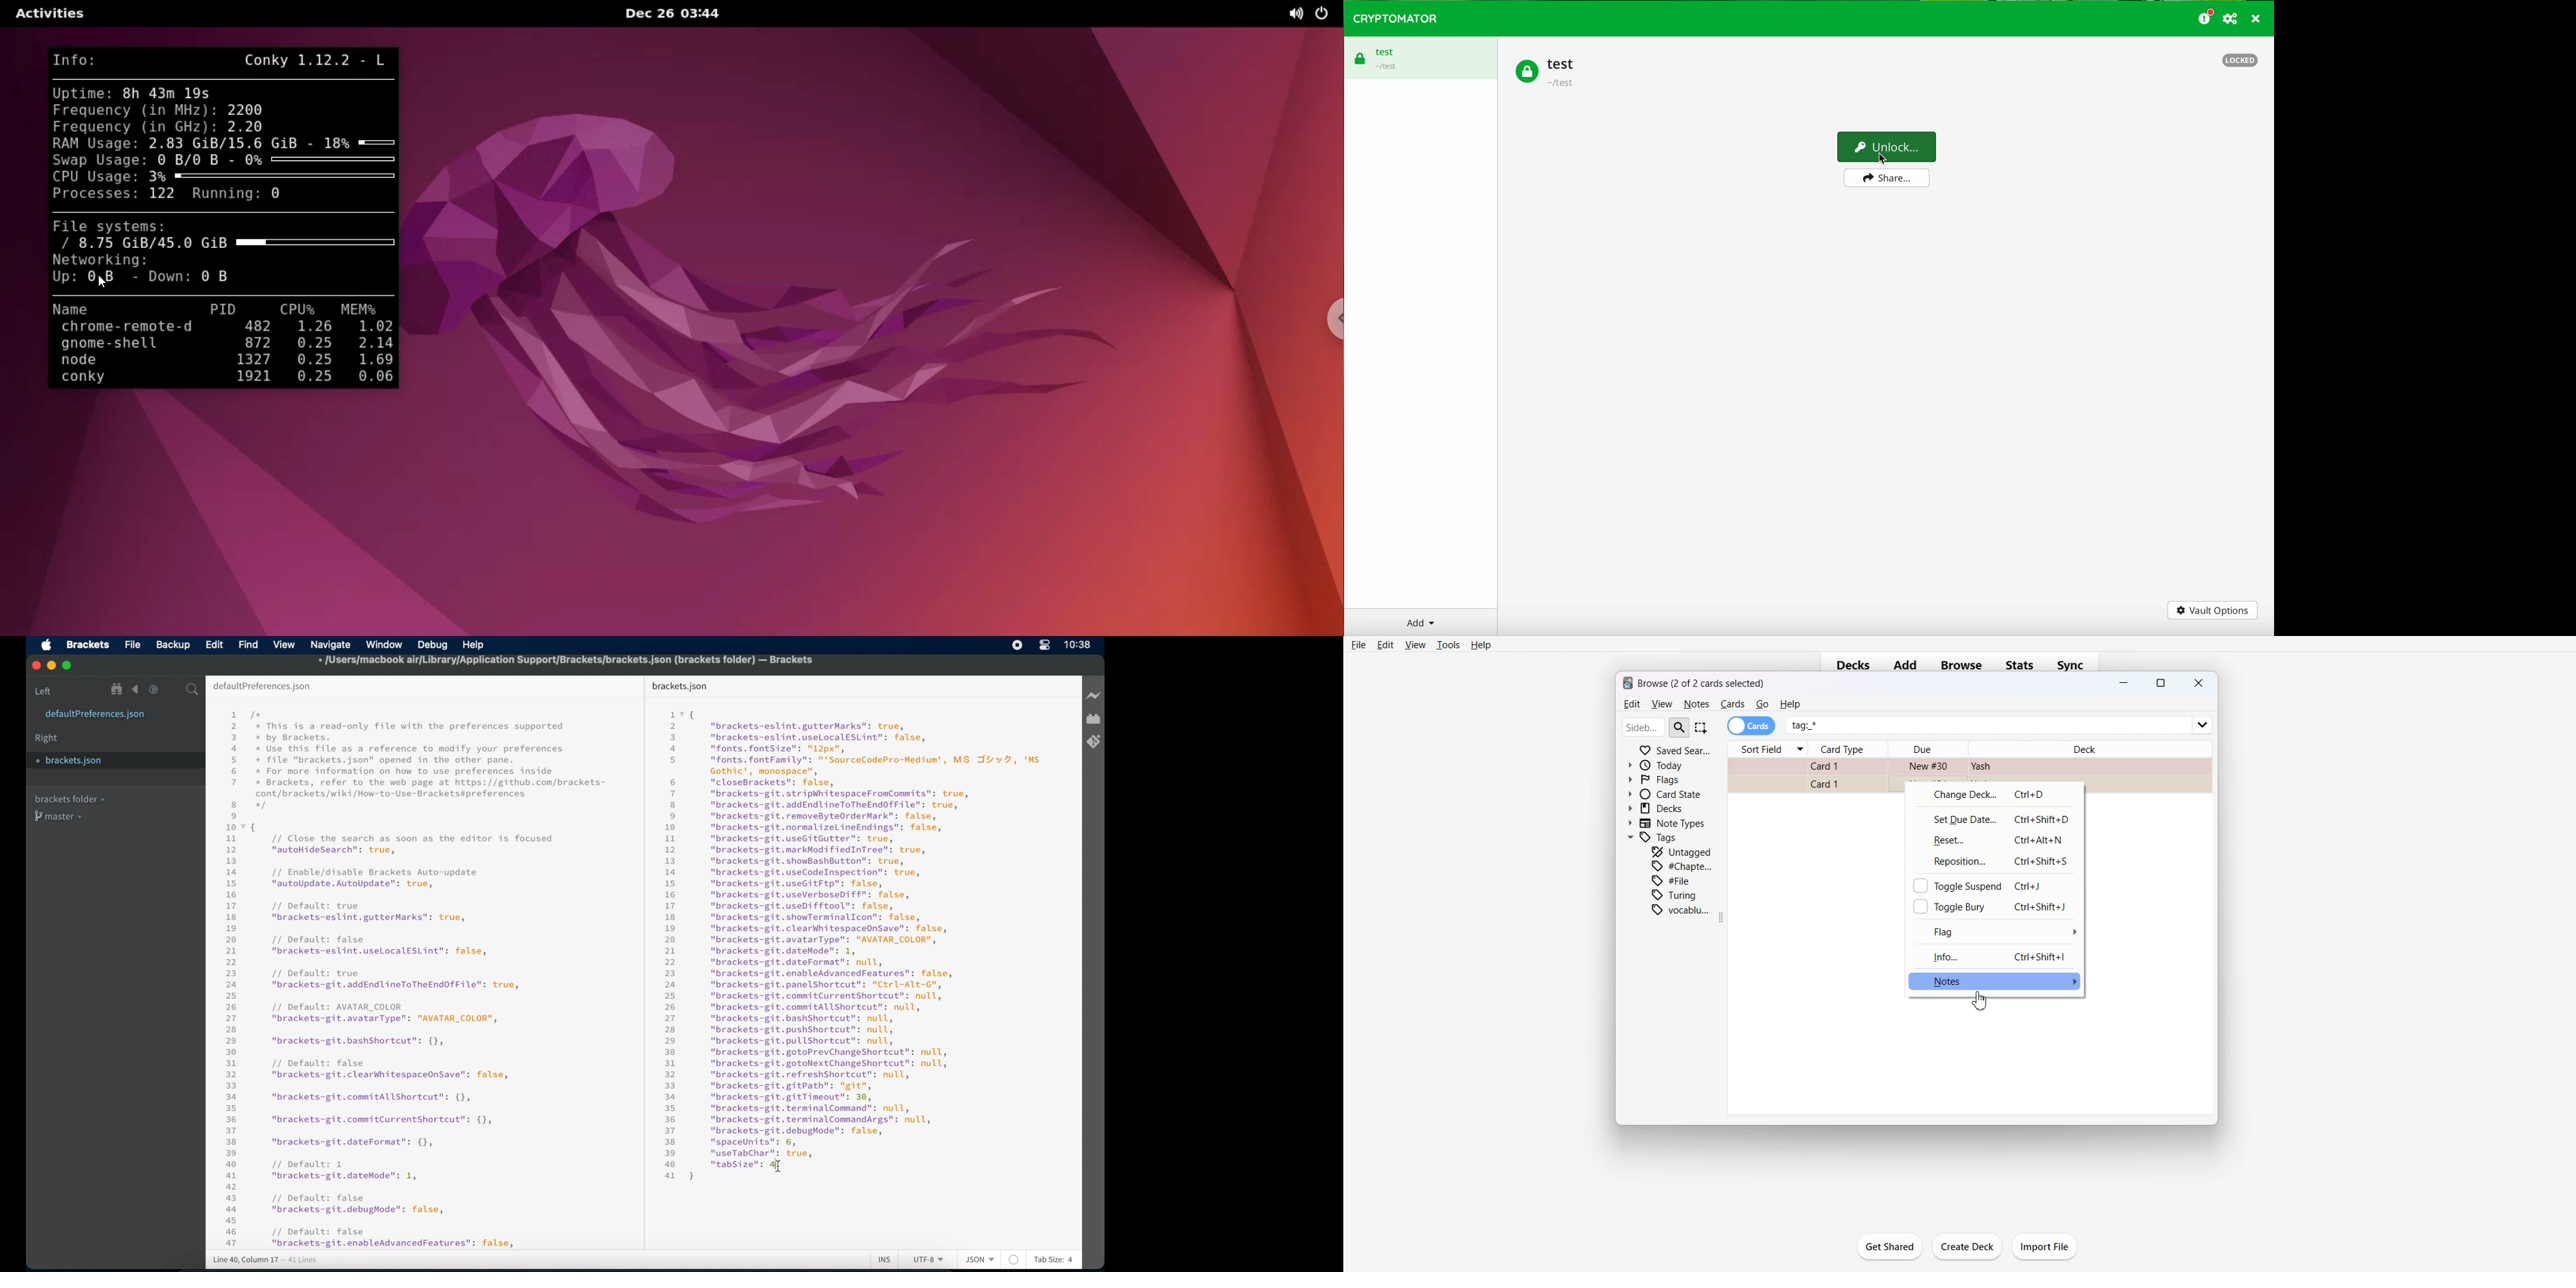  I want to click on minimize, so click(52, 666).